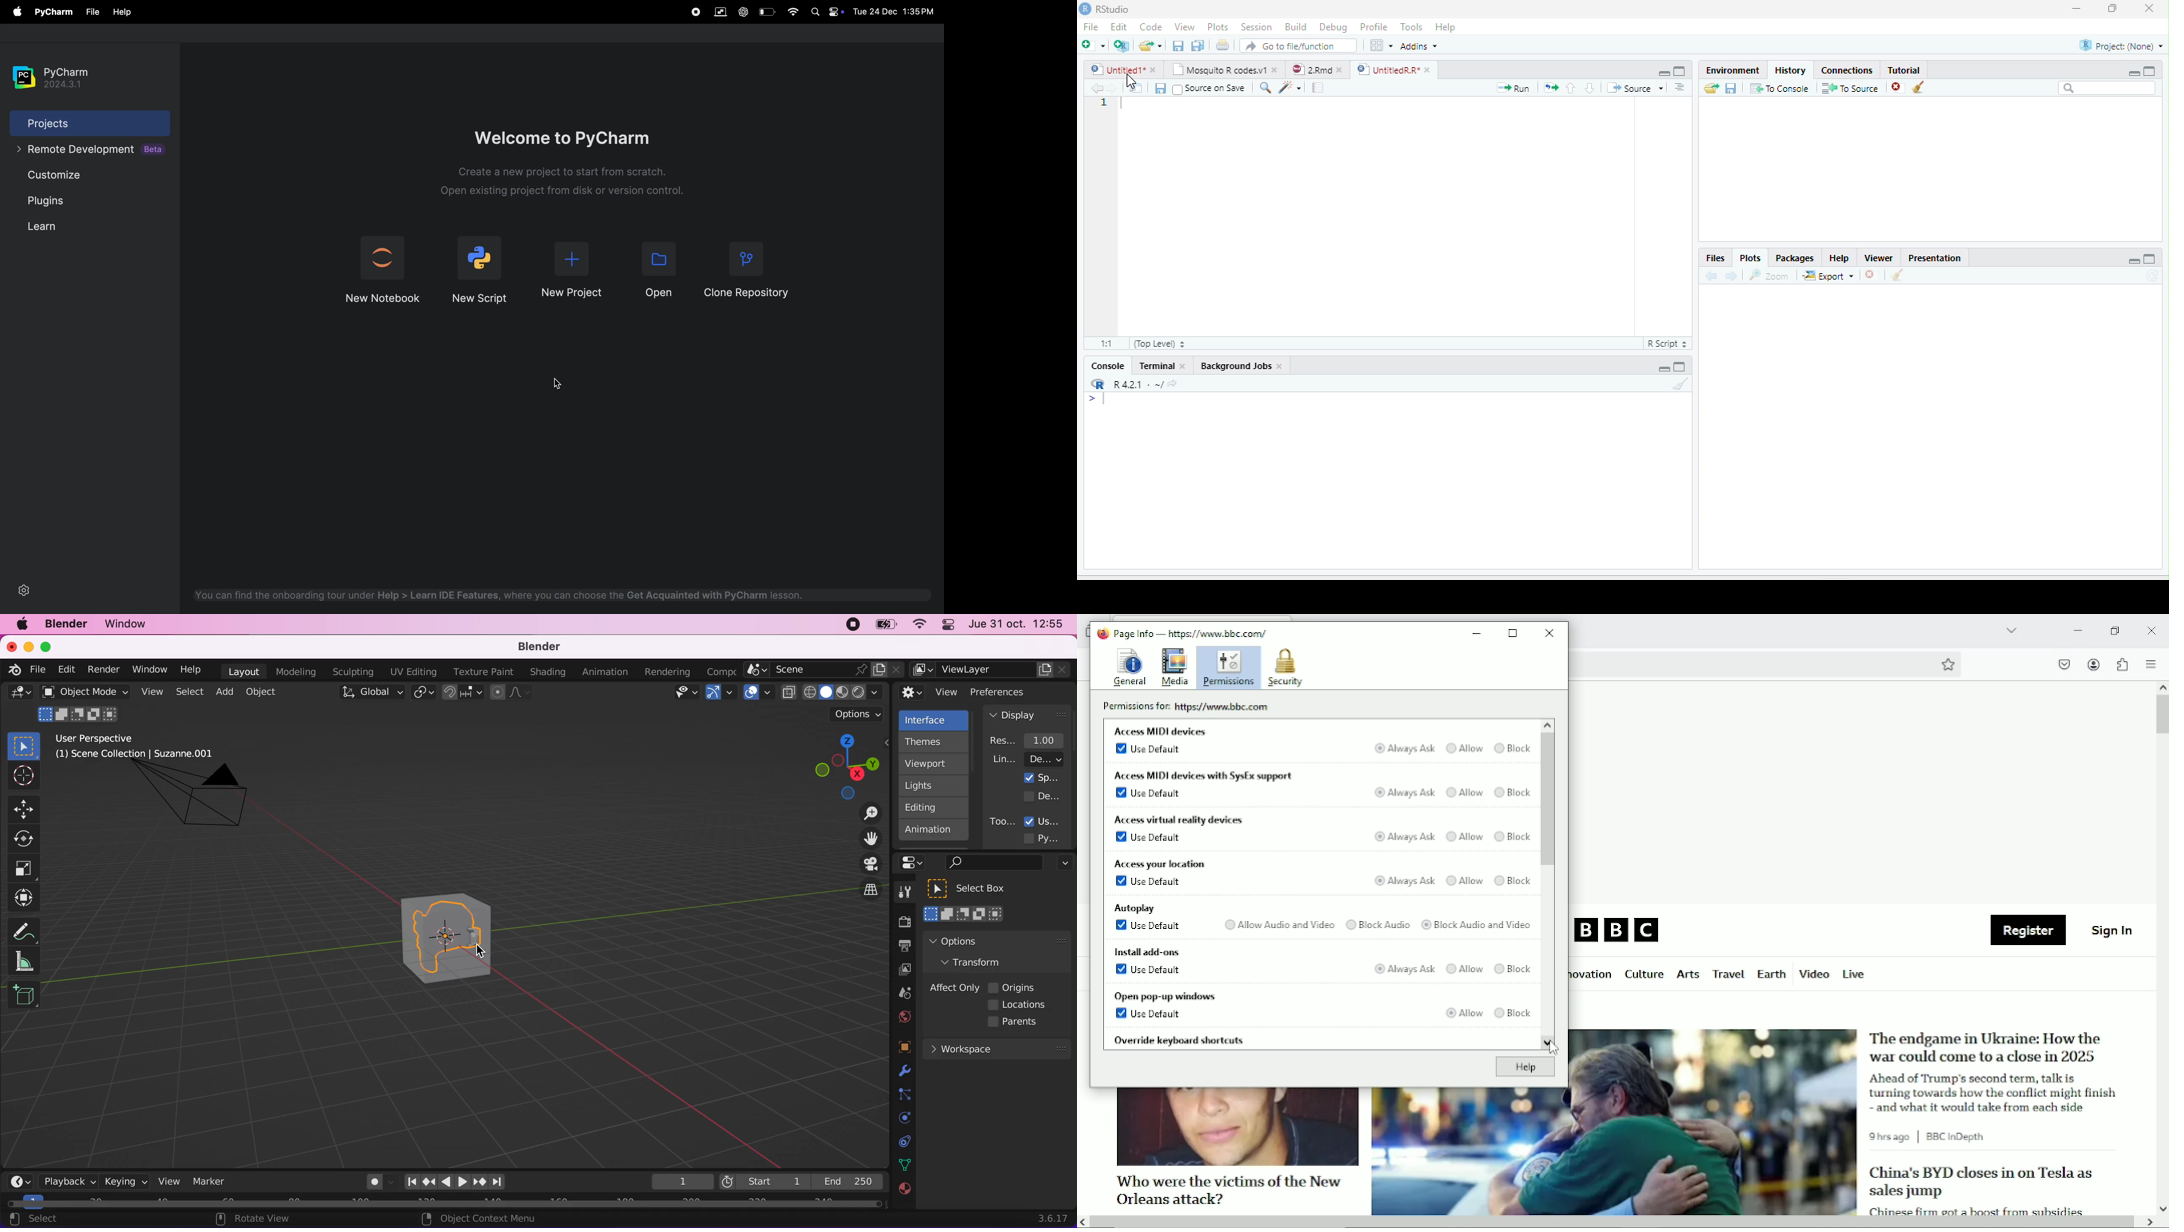 The image size is (2184, 1232). I want to click on Horizontal scrollbar, so click(1614, 1223).